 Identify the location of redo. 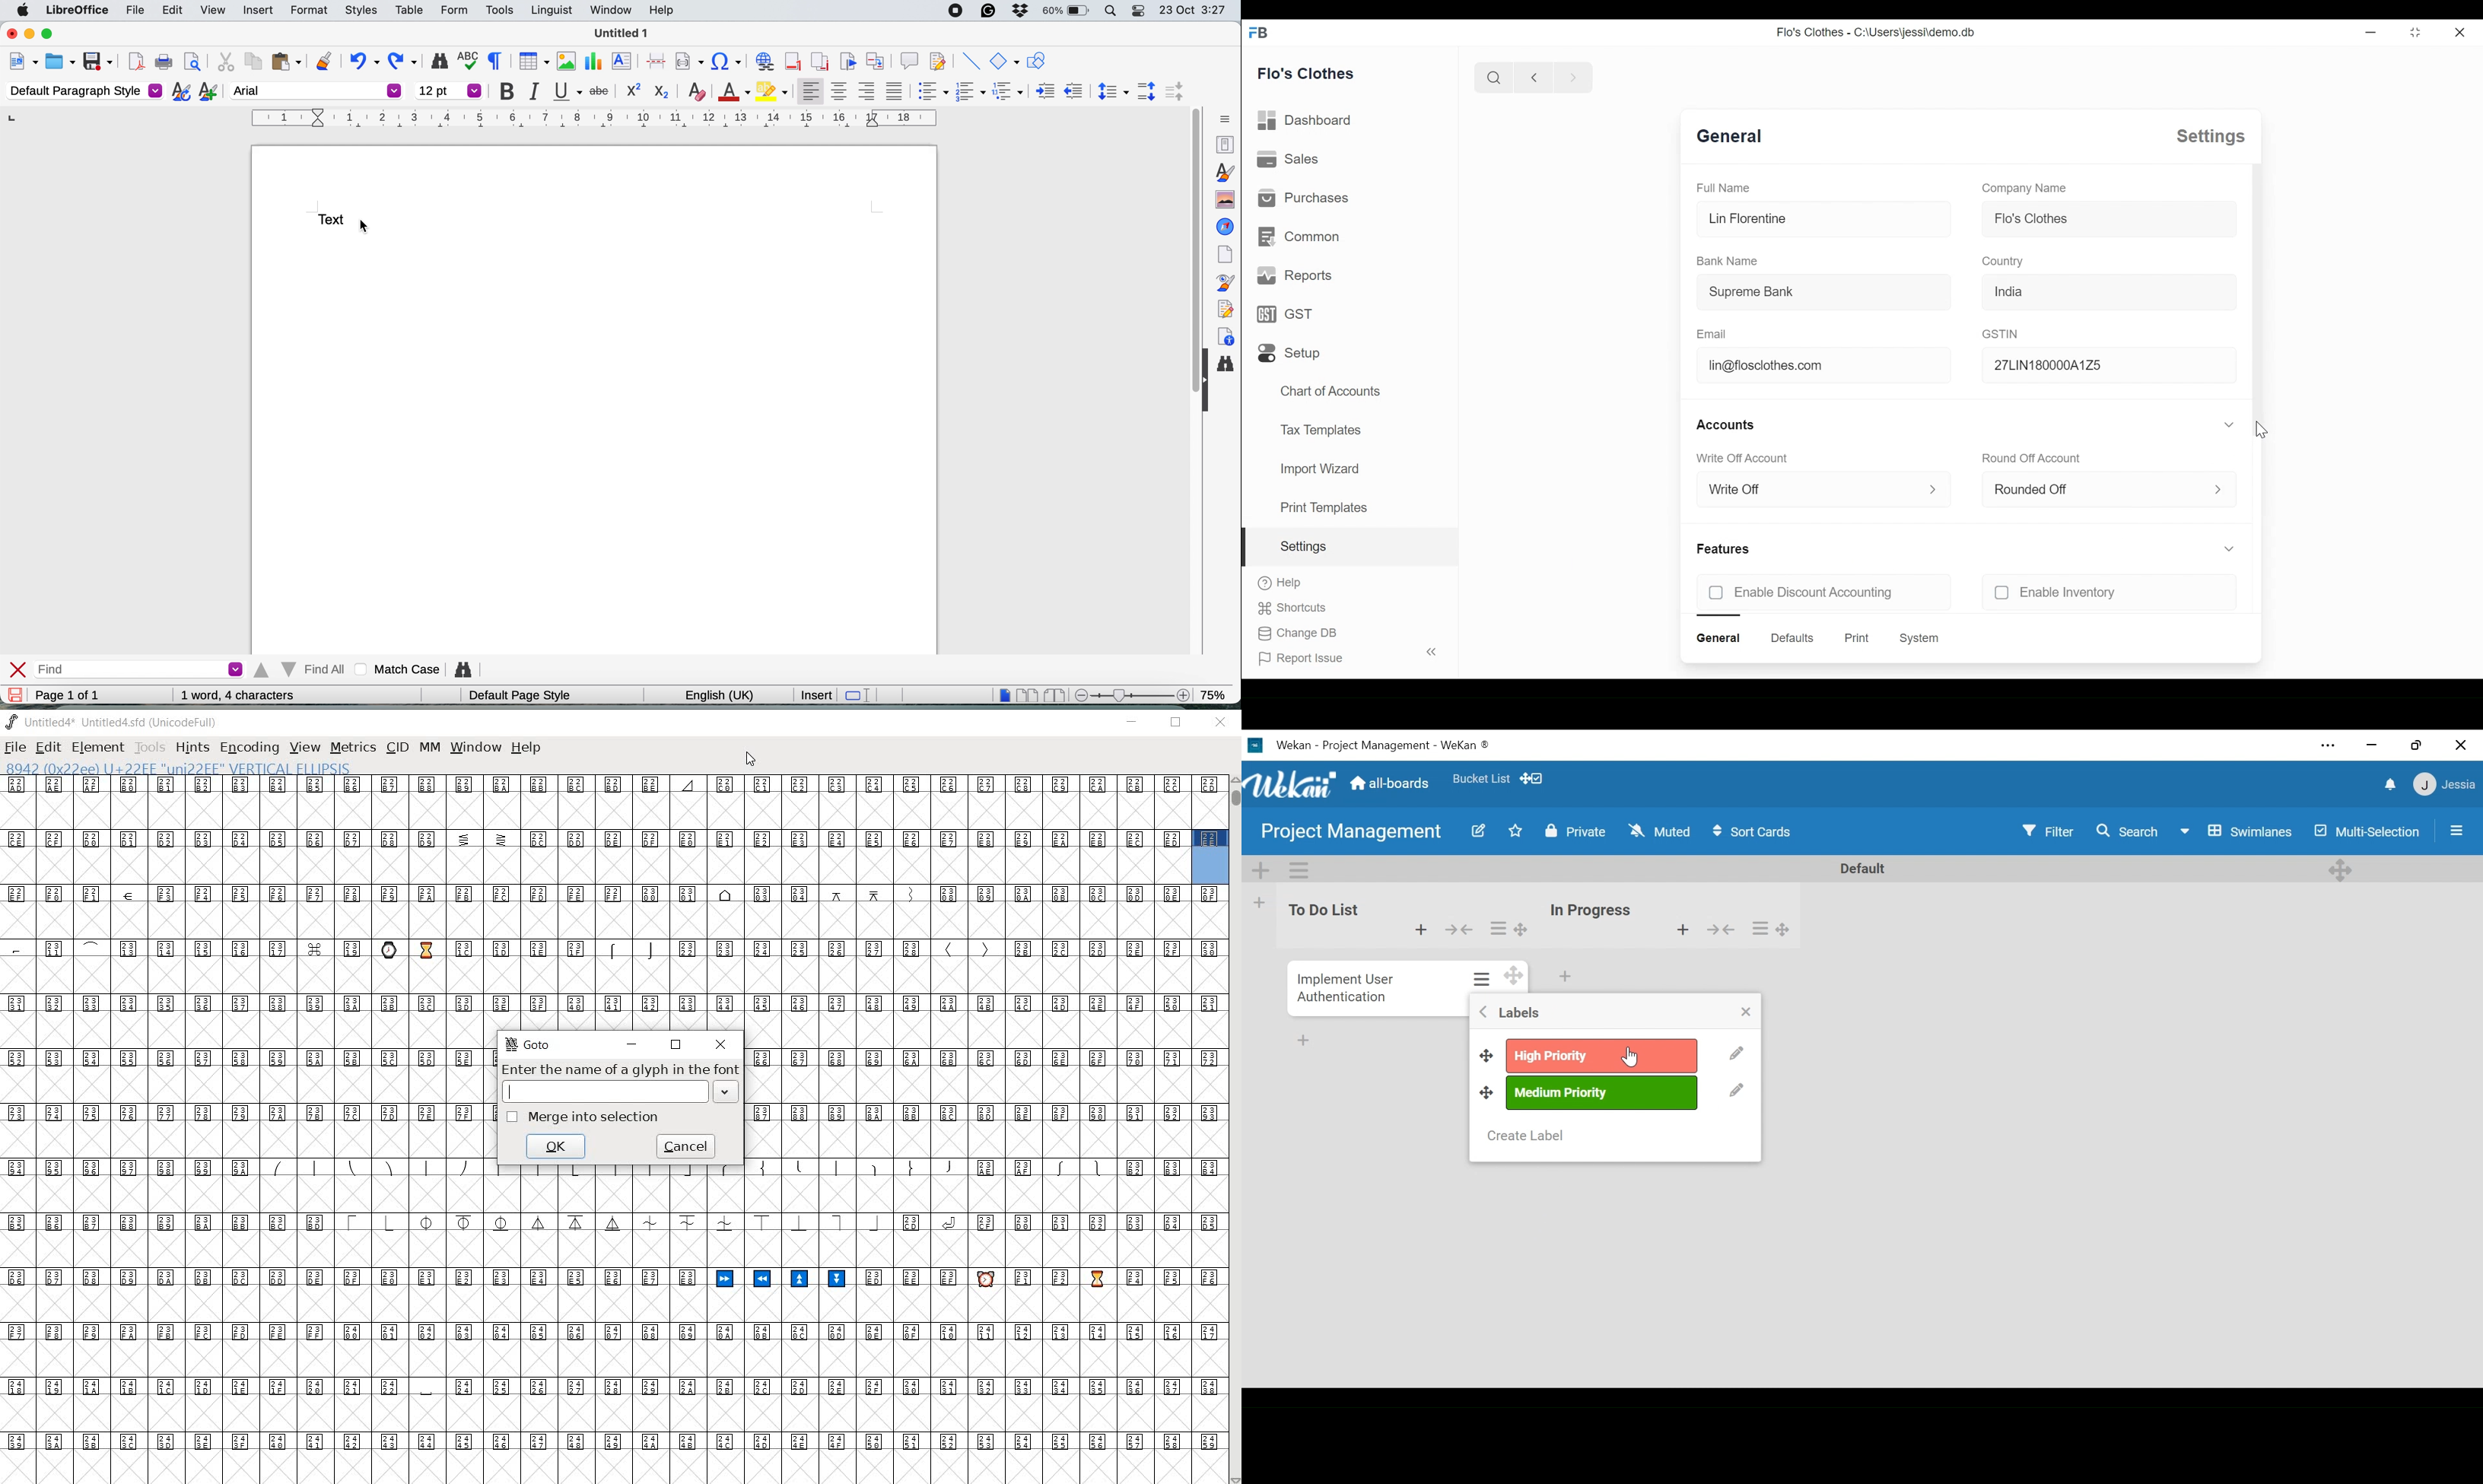
(405, 61).